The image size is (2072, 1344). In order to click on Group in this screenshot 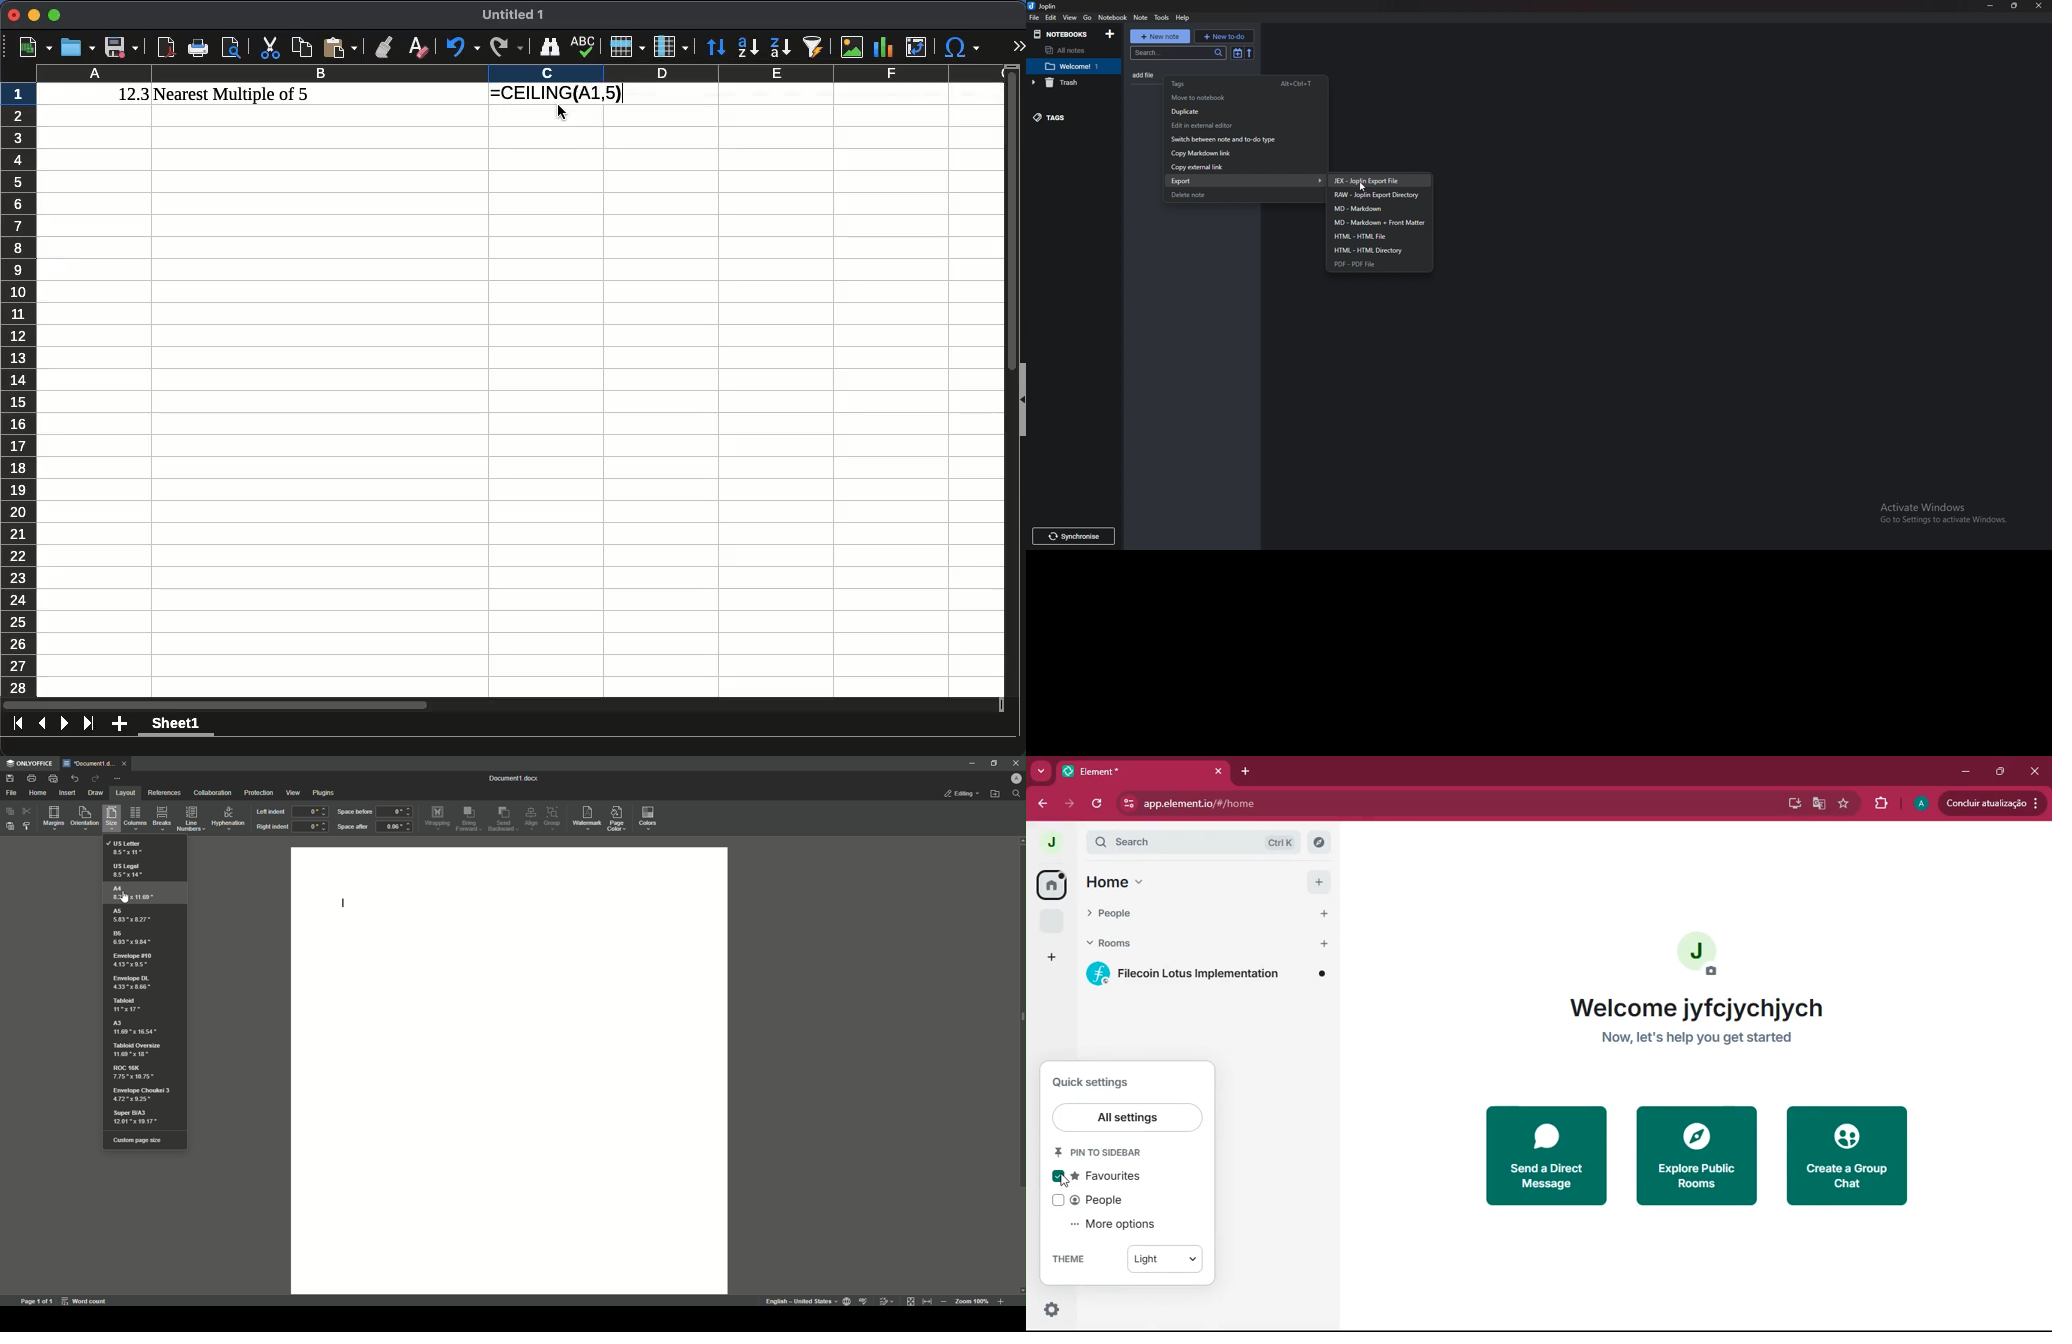, I will do `click(555, 819)`.